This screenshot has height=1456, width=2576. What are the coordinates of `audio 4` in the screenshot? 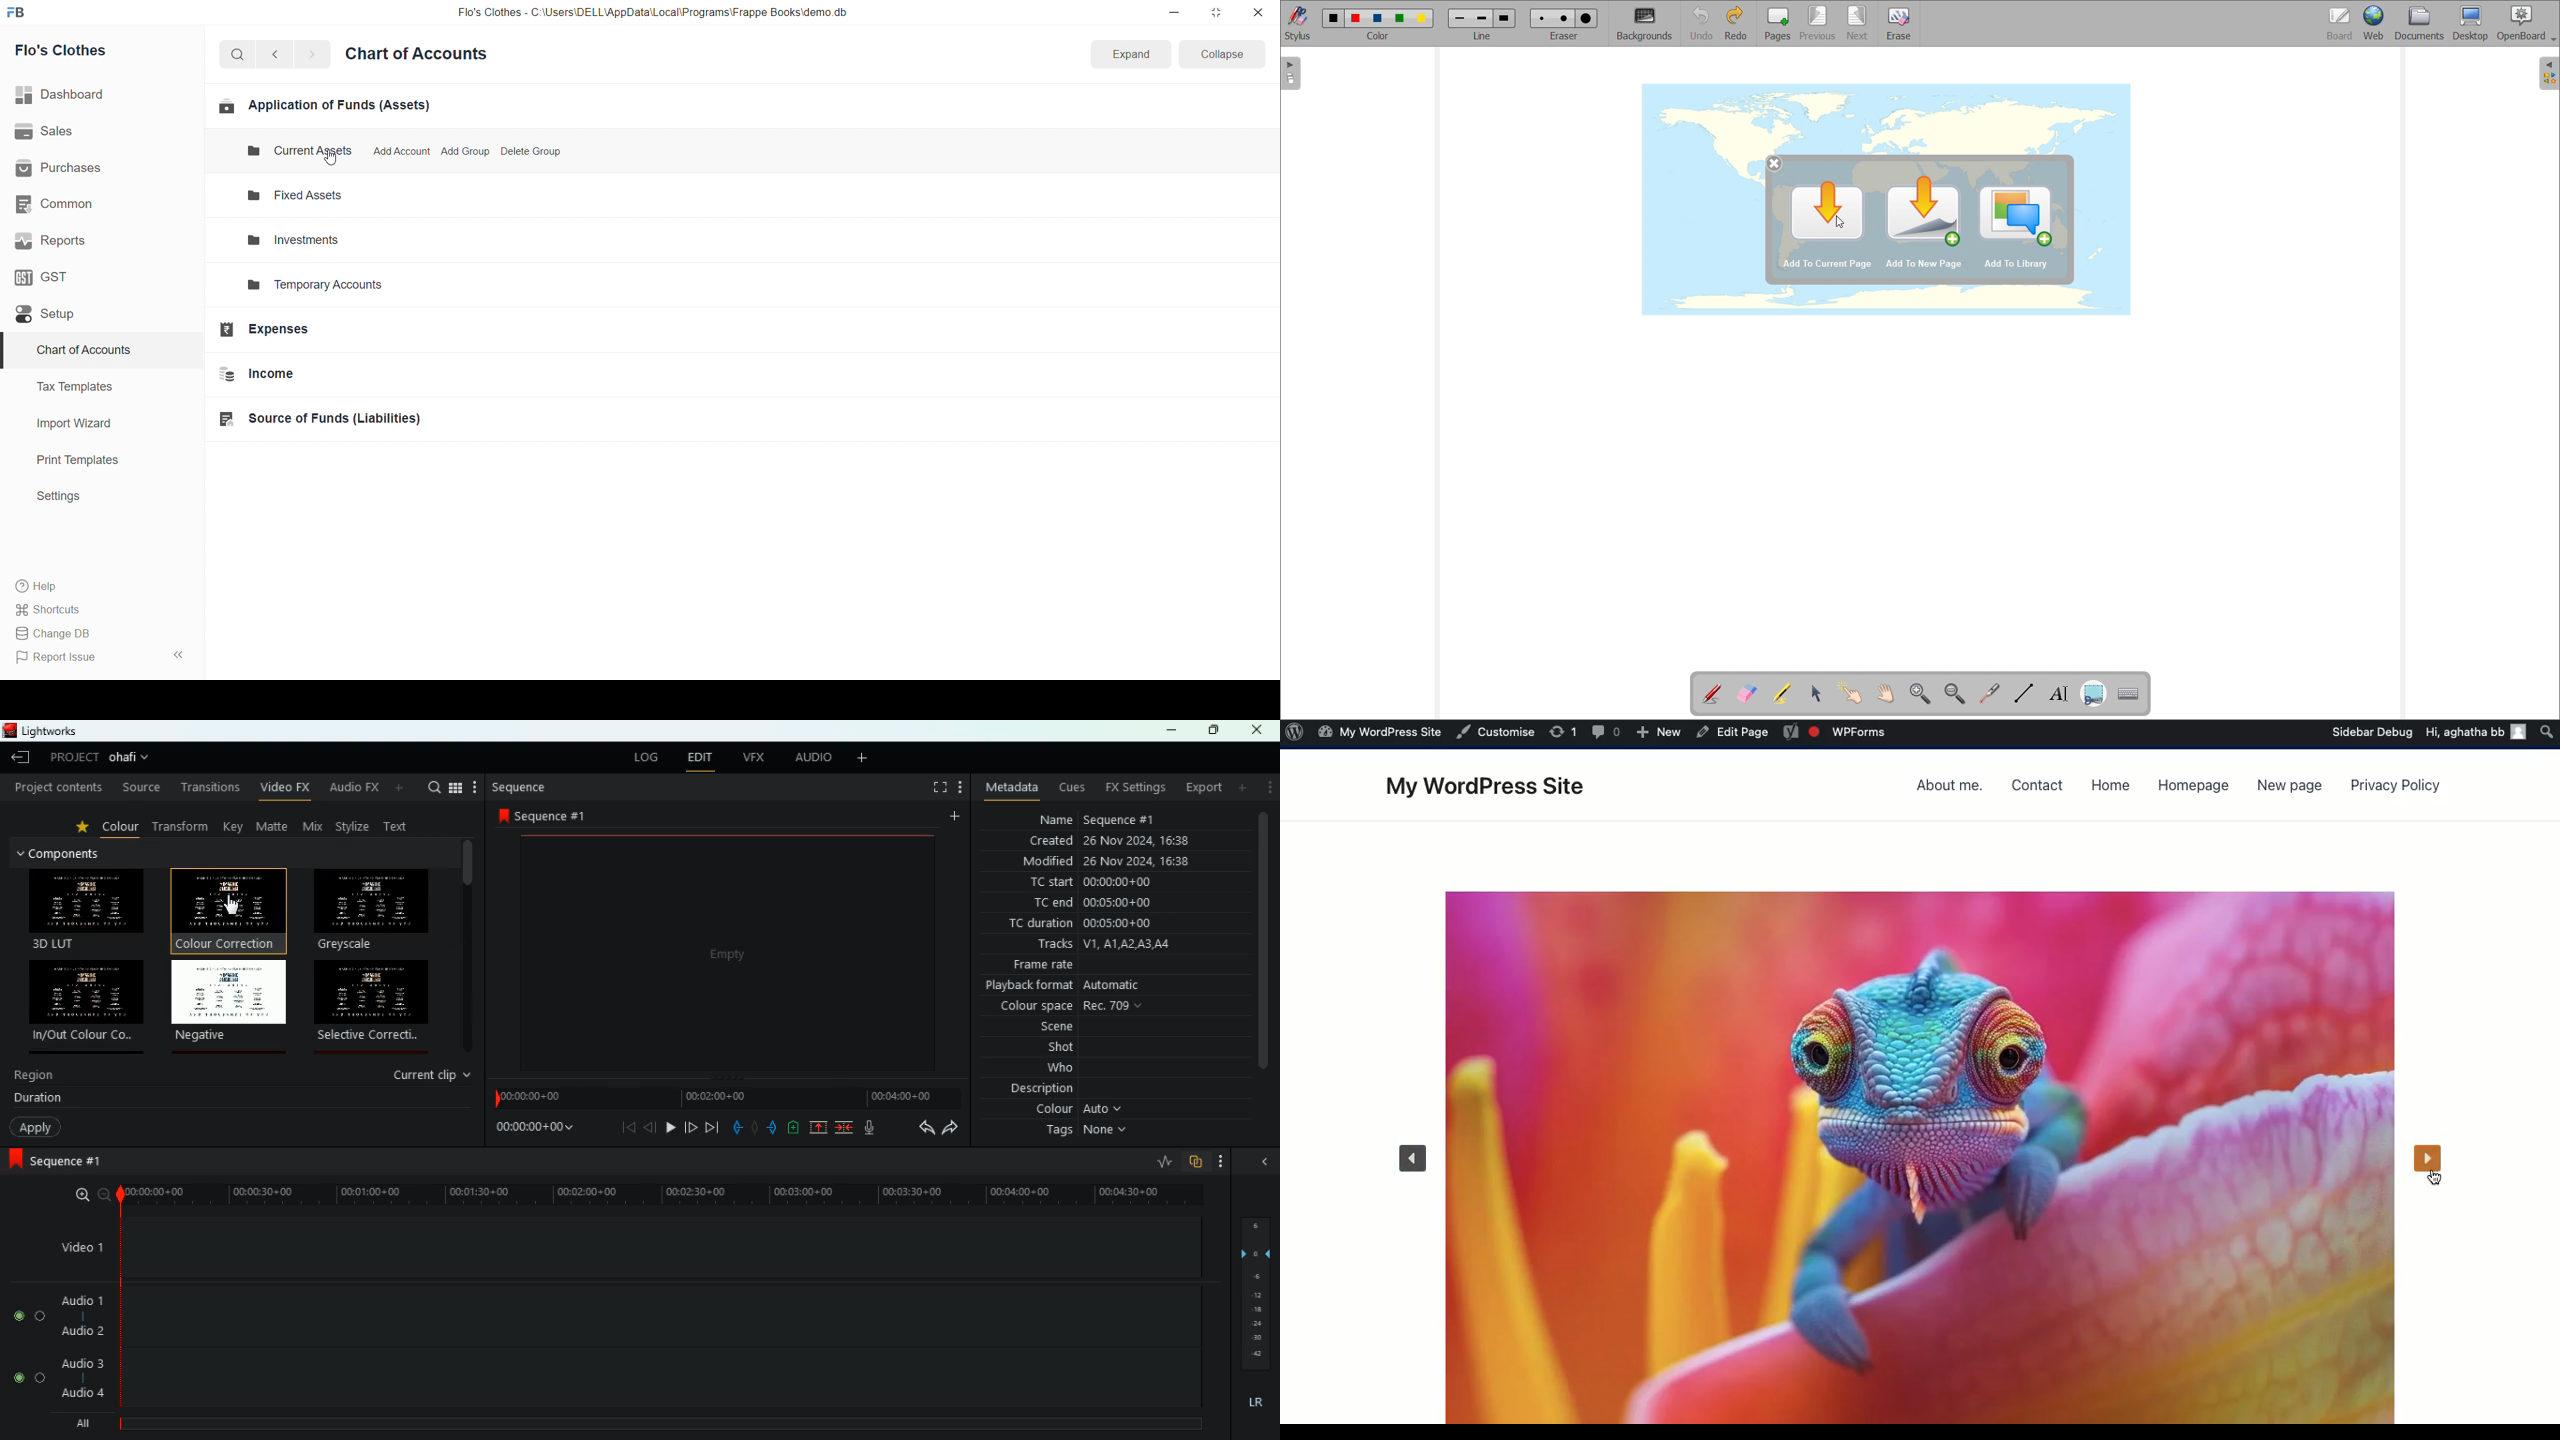 It's located at (84, 1393).